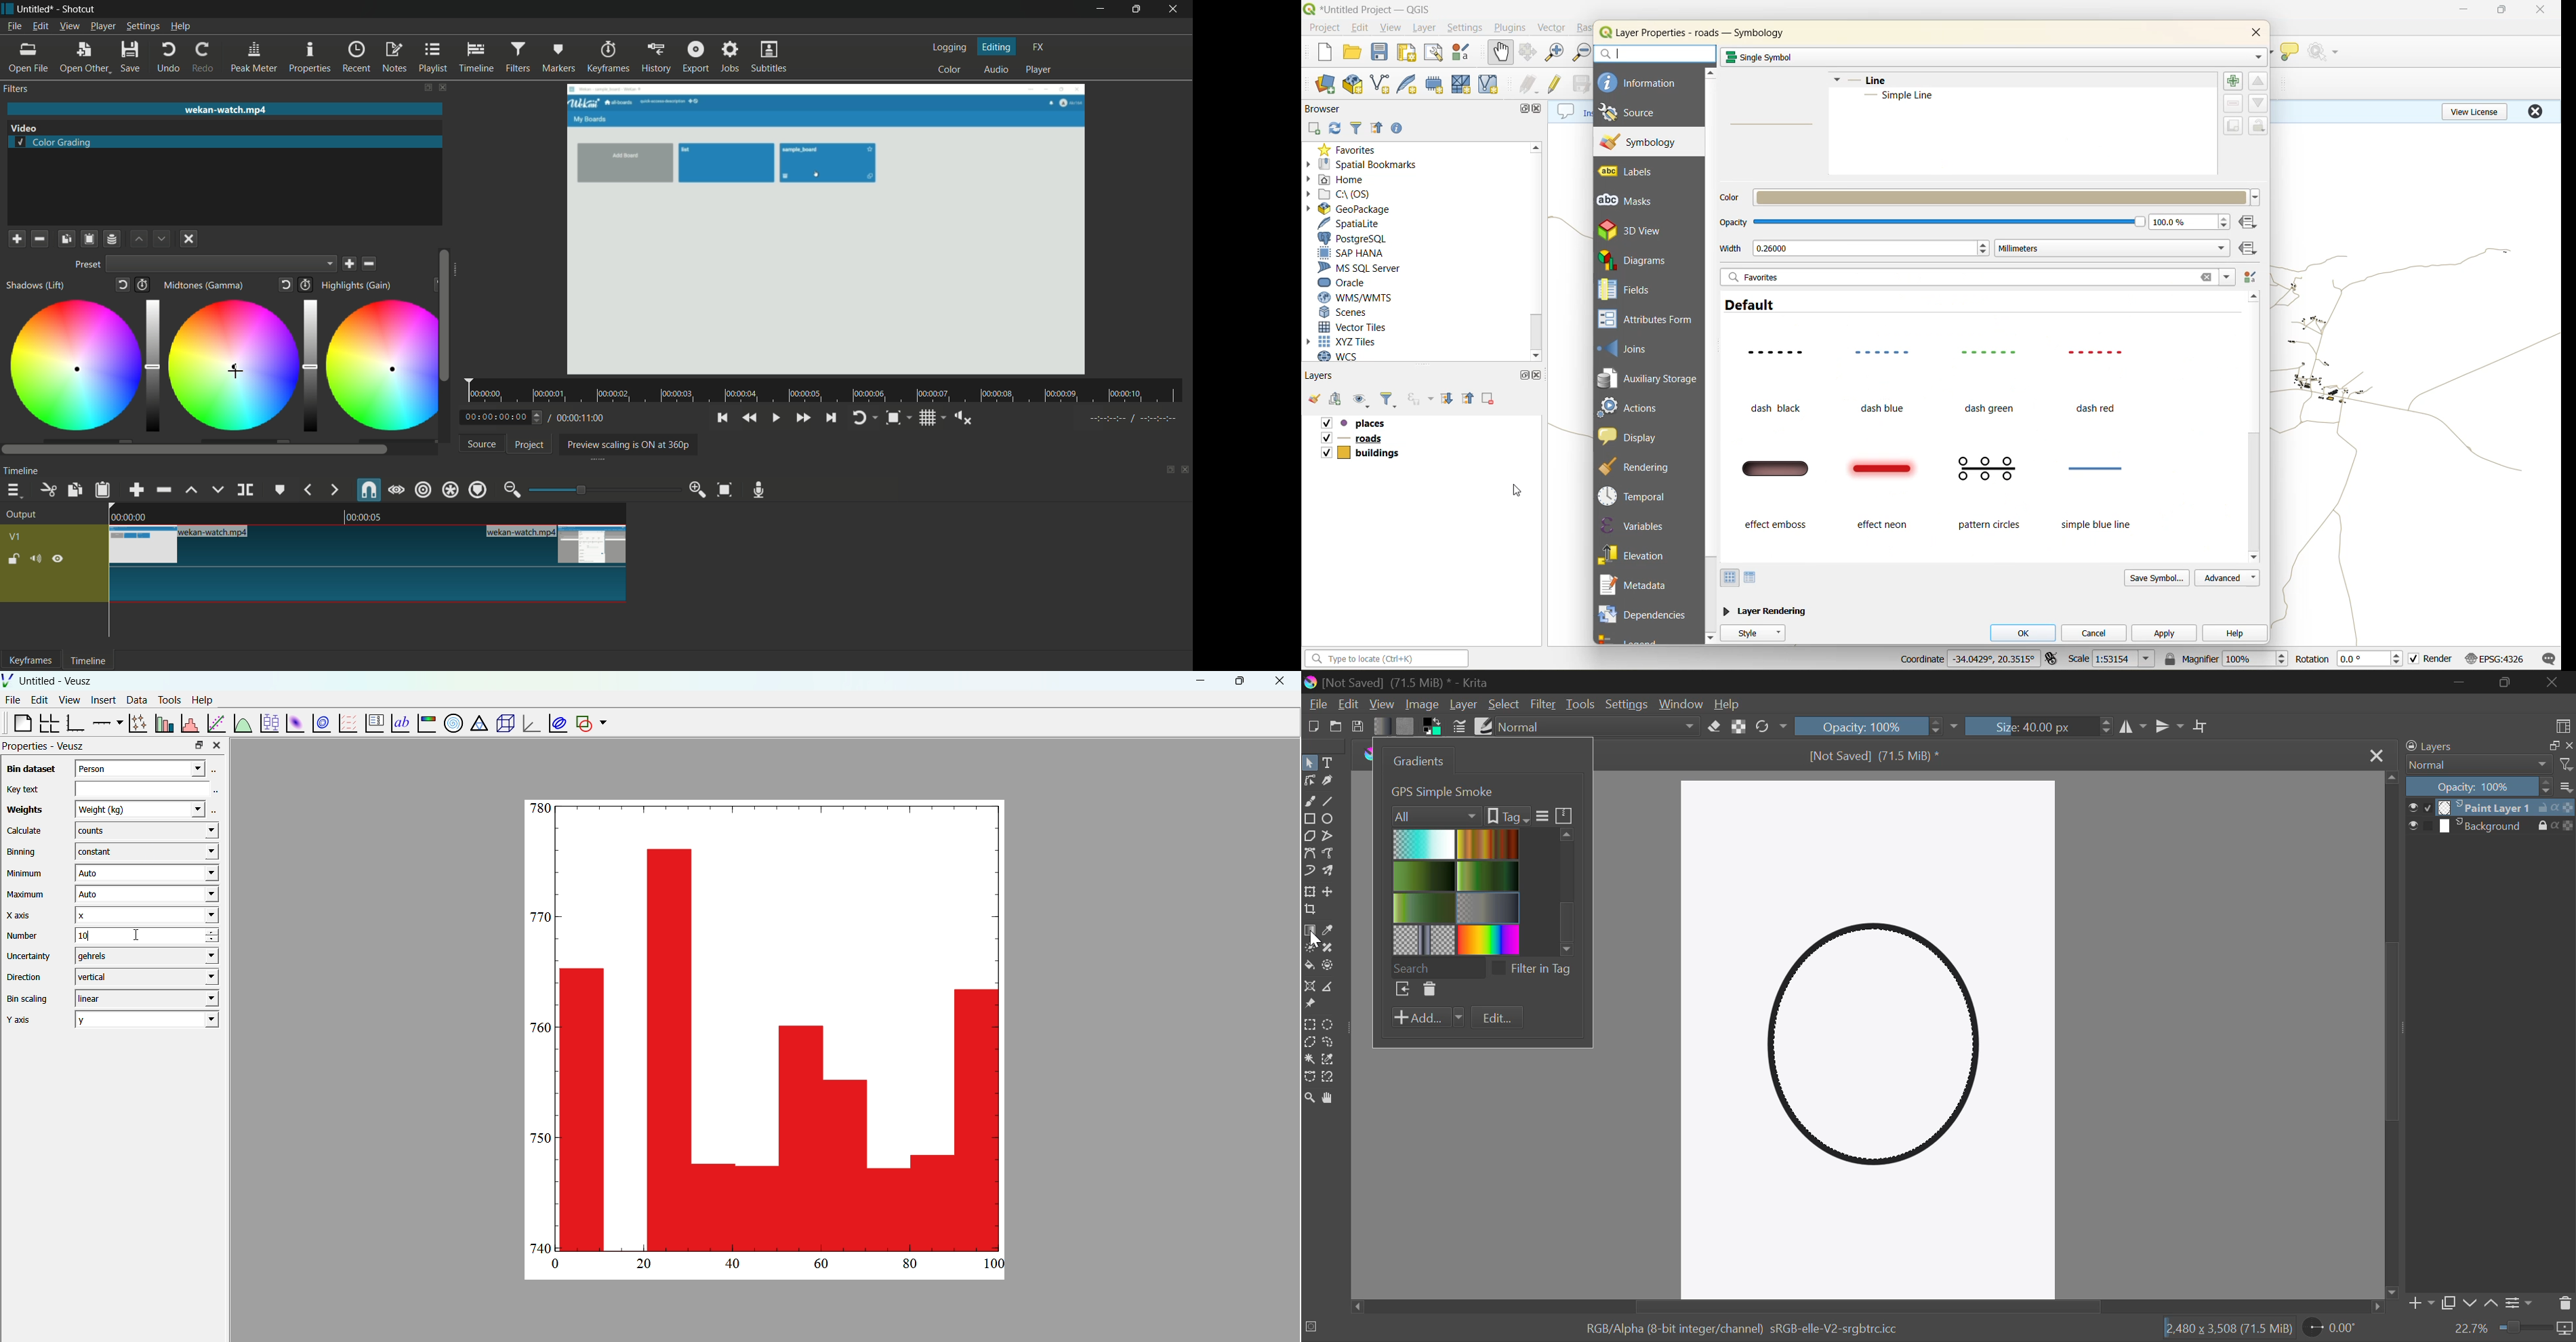 Image resolution: width=2576 pixels, height=1344 pixels. What do you see at coordinates (133, 57) in the screenshot?
I see `save` at bounding box center [133, 57].